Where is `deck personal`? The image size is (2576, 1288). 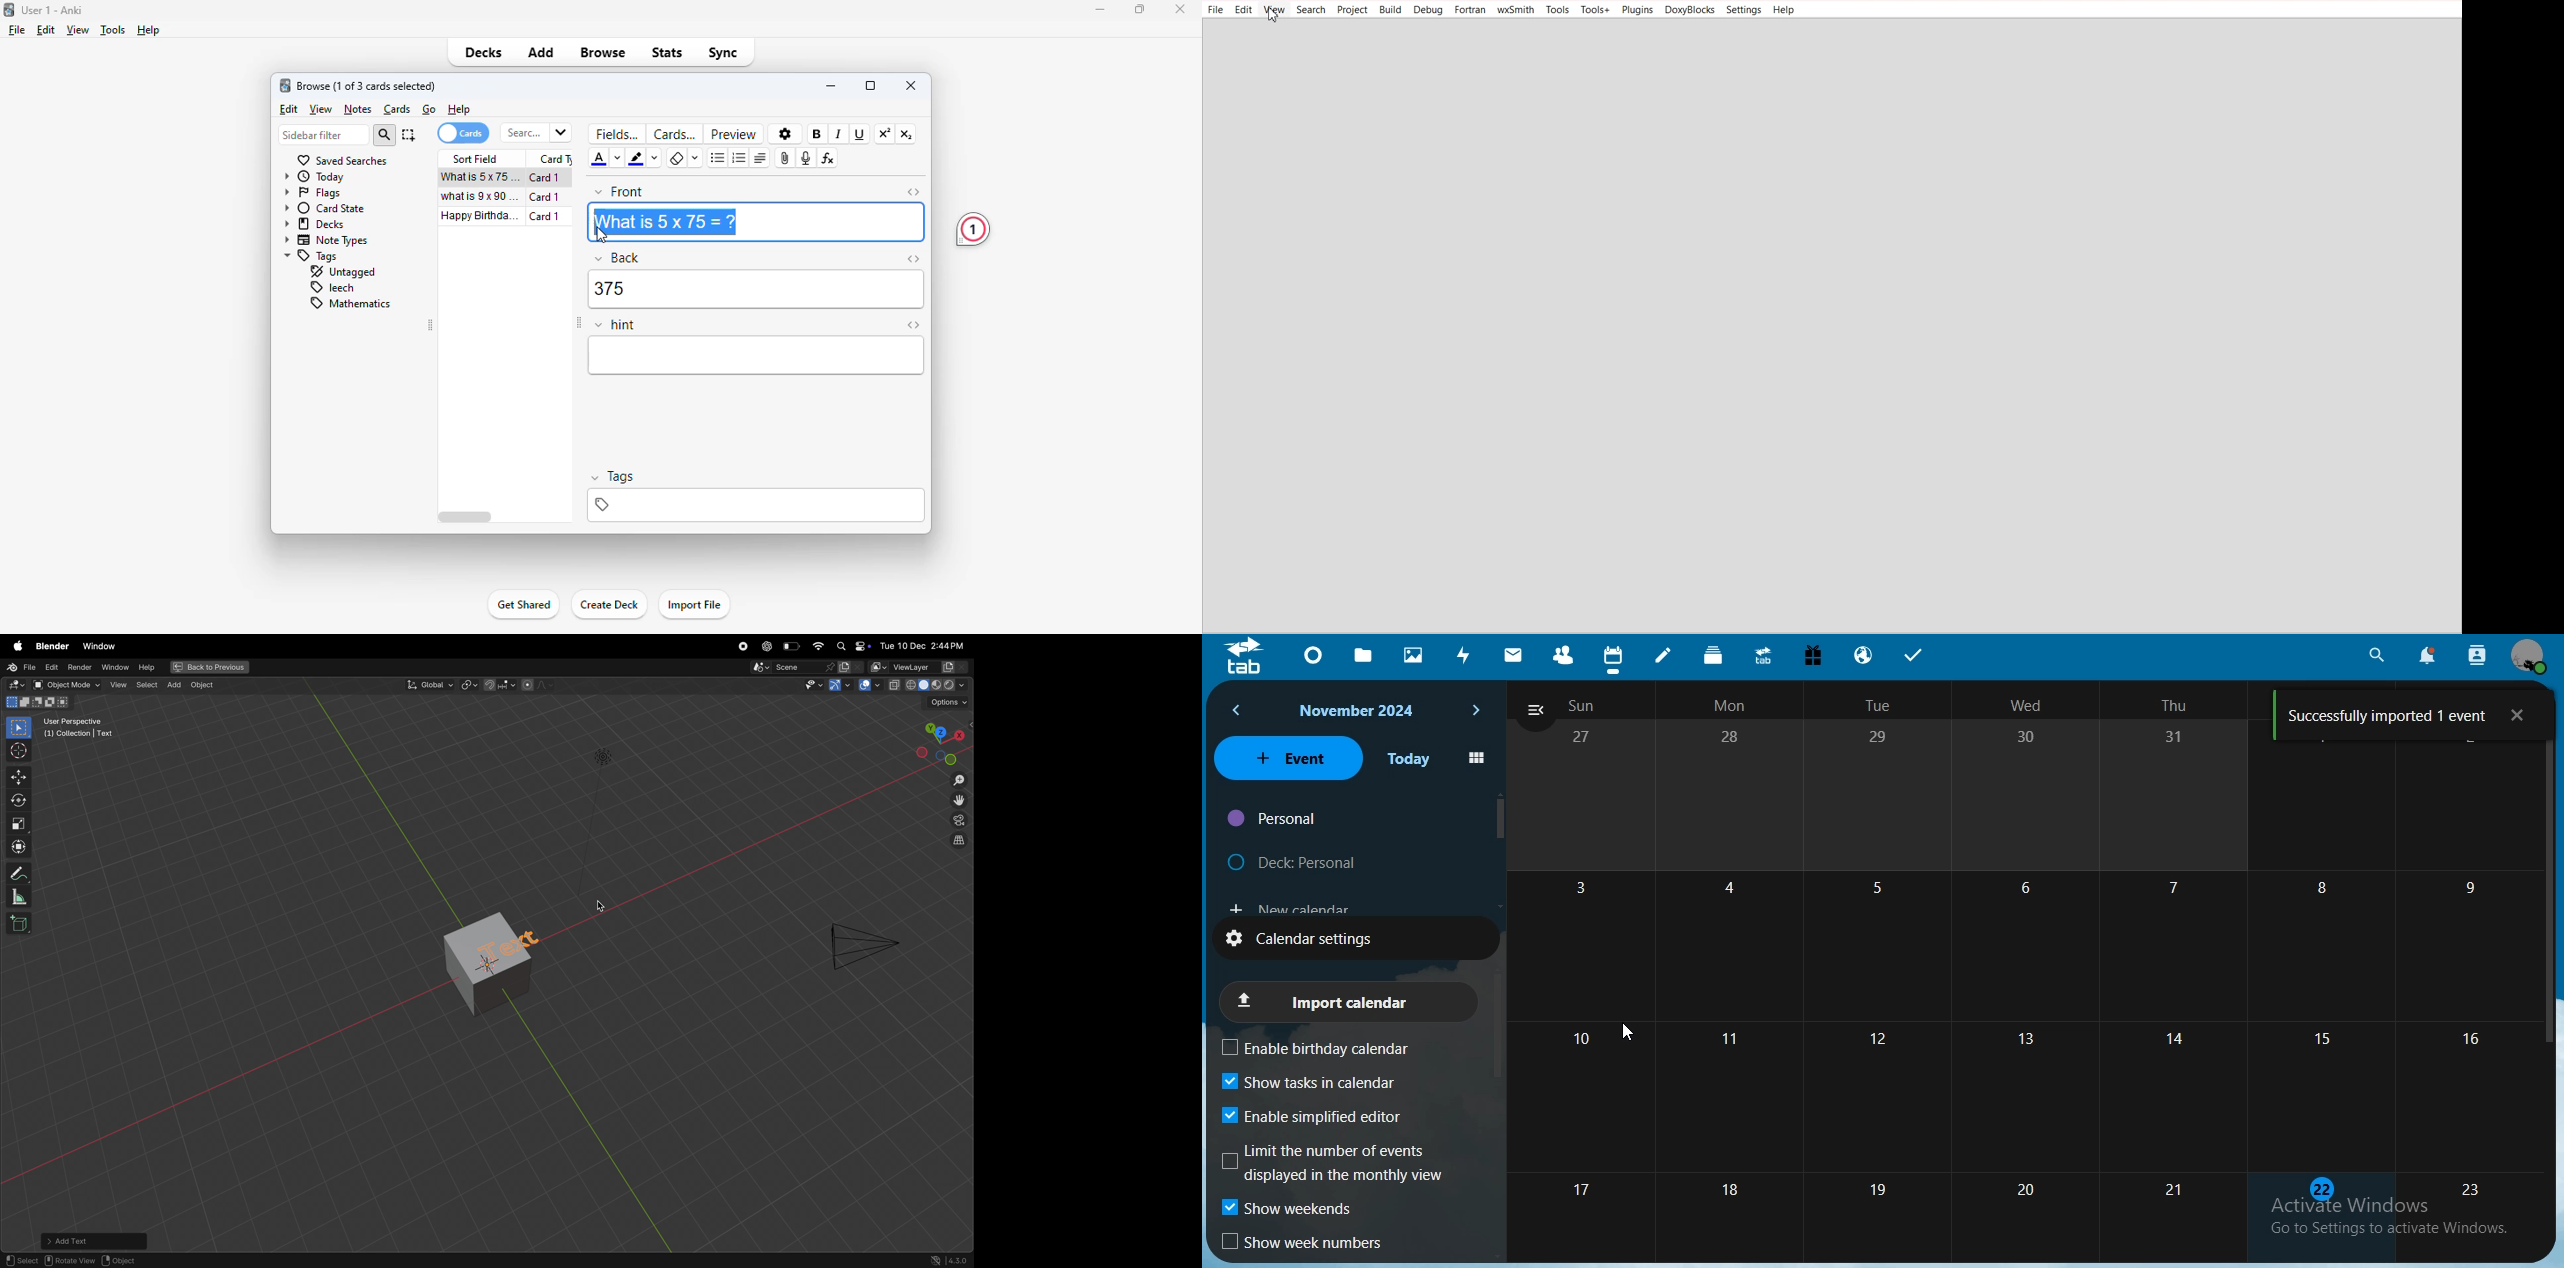
deck personal is located at coordinates (1296, 858).